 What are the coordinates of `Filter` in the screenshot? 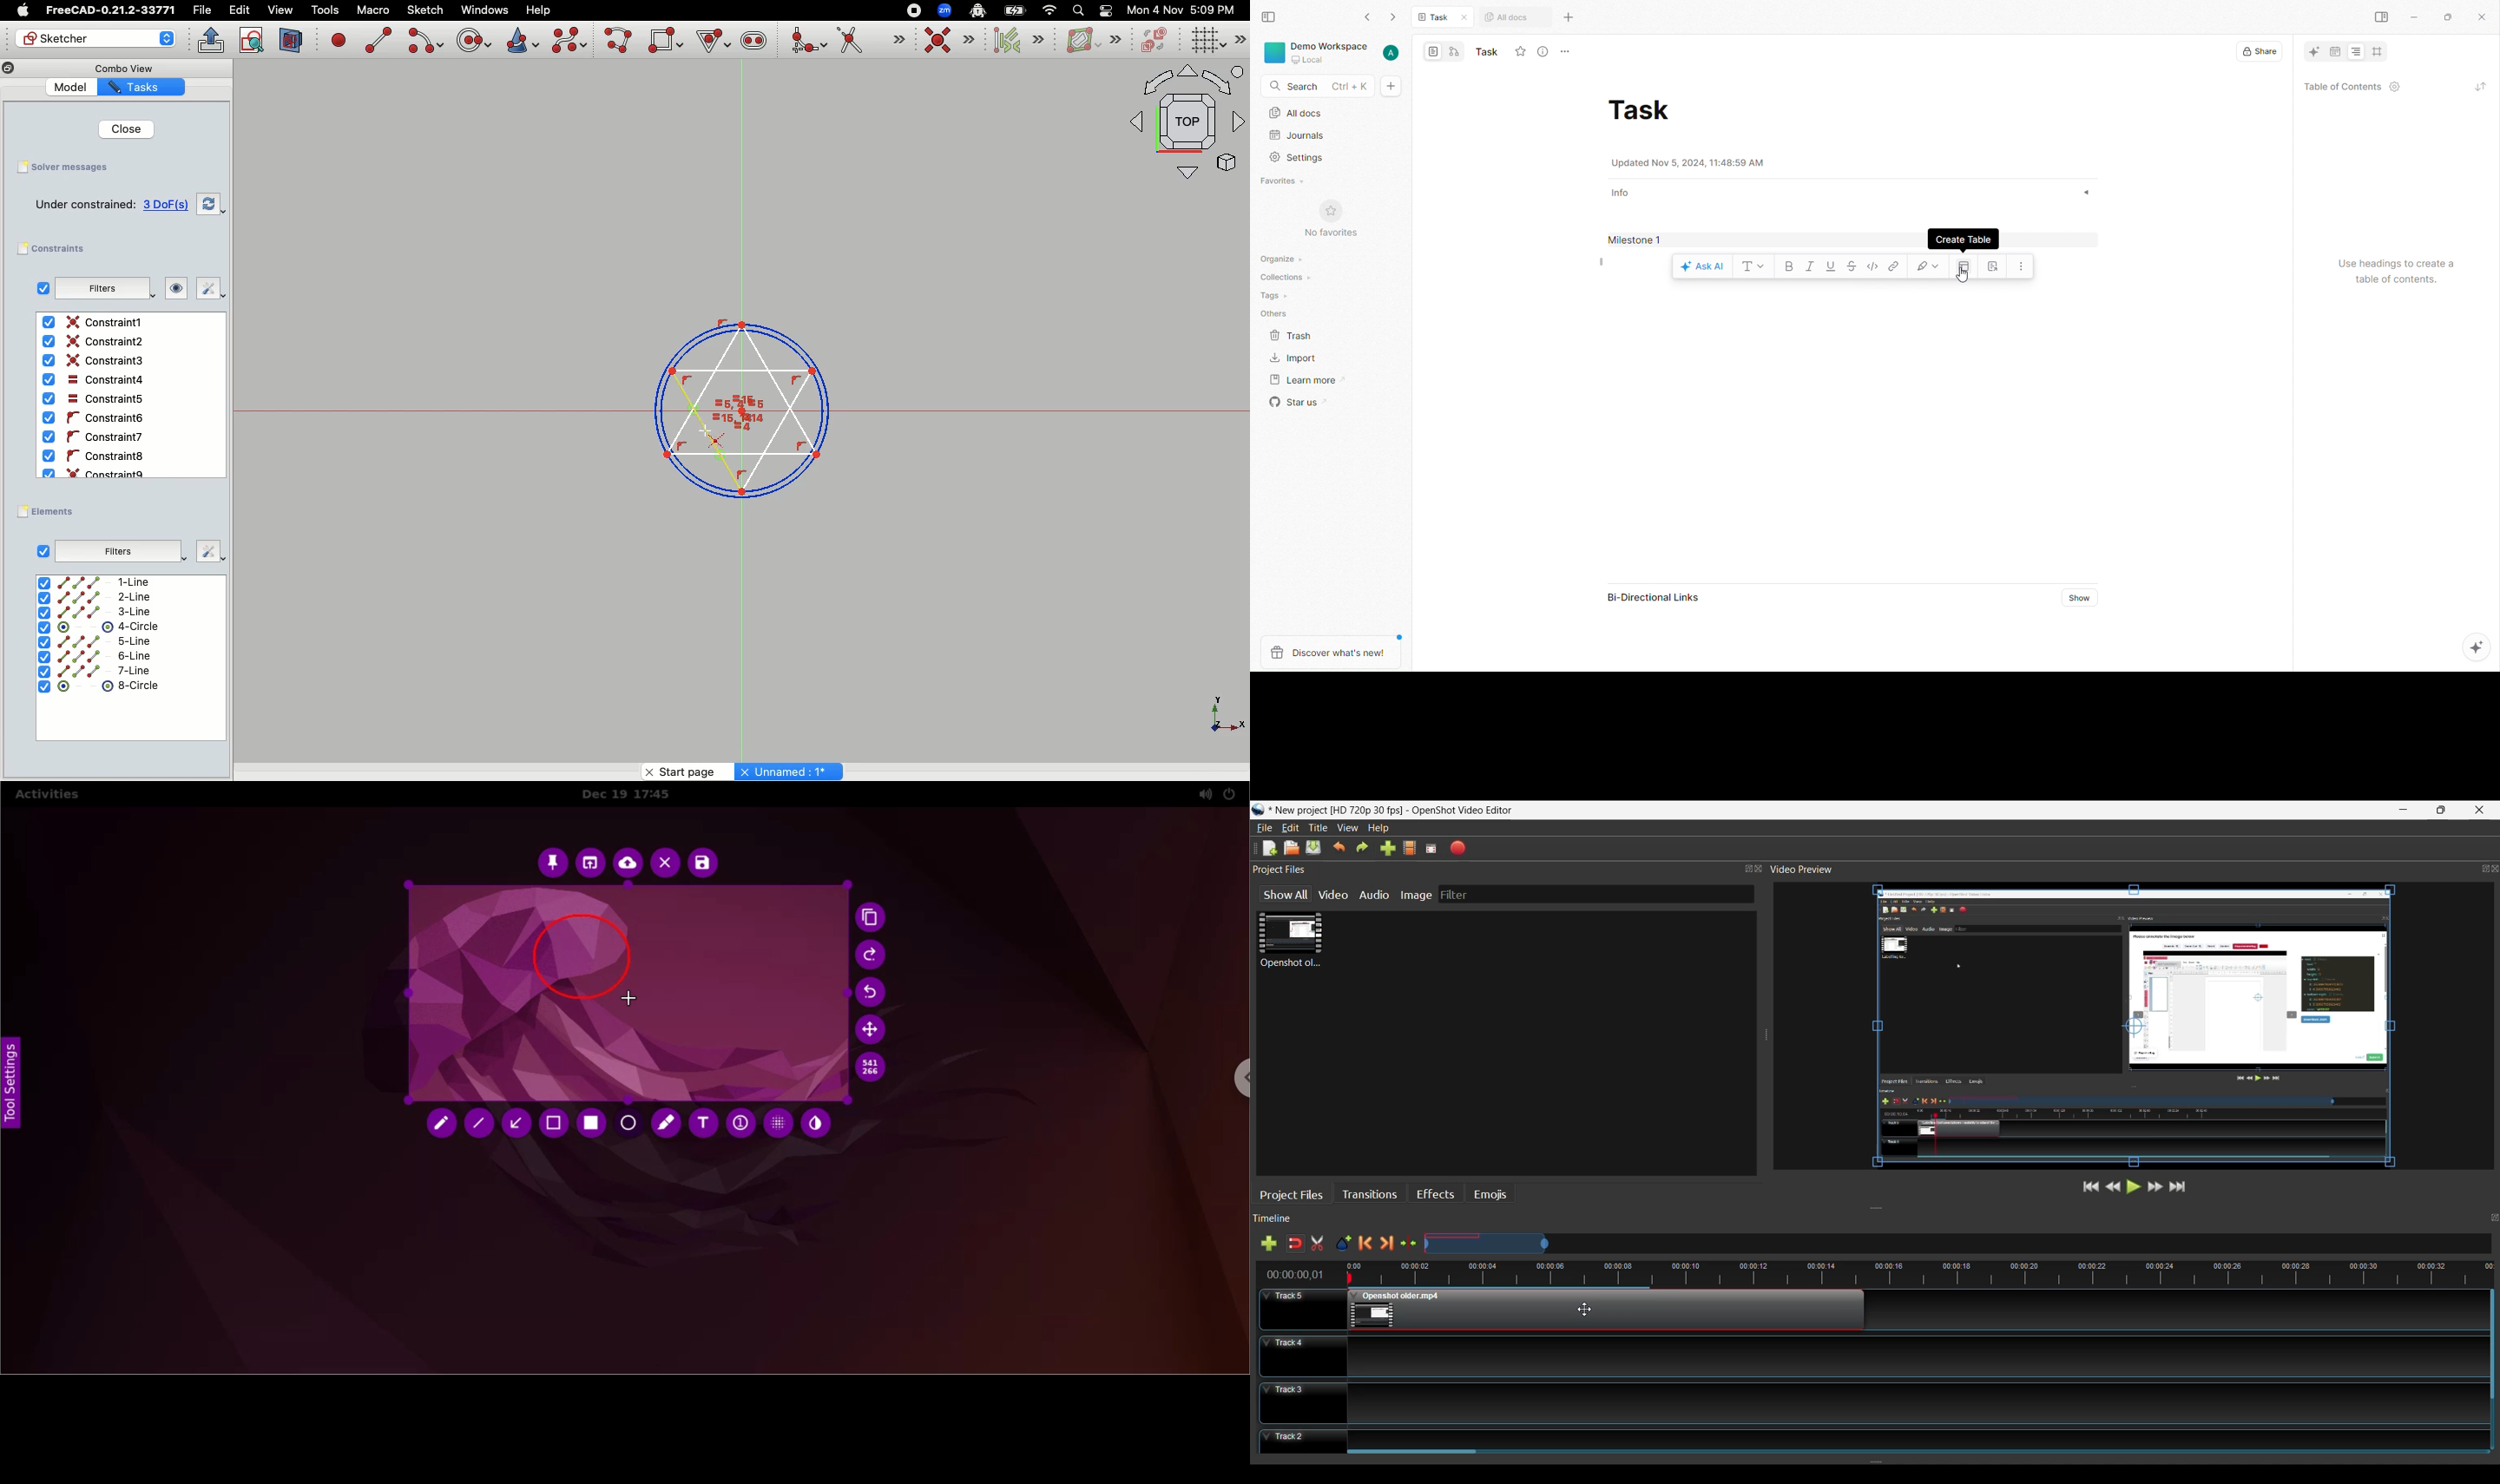 It's located at (1454, 894).